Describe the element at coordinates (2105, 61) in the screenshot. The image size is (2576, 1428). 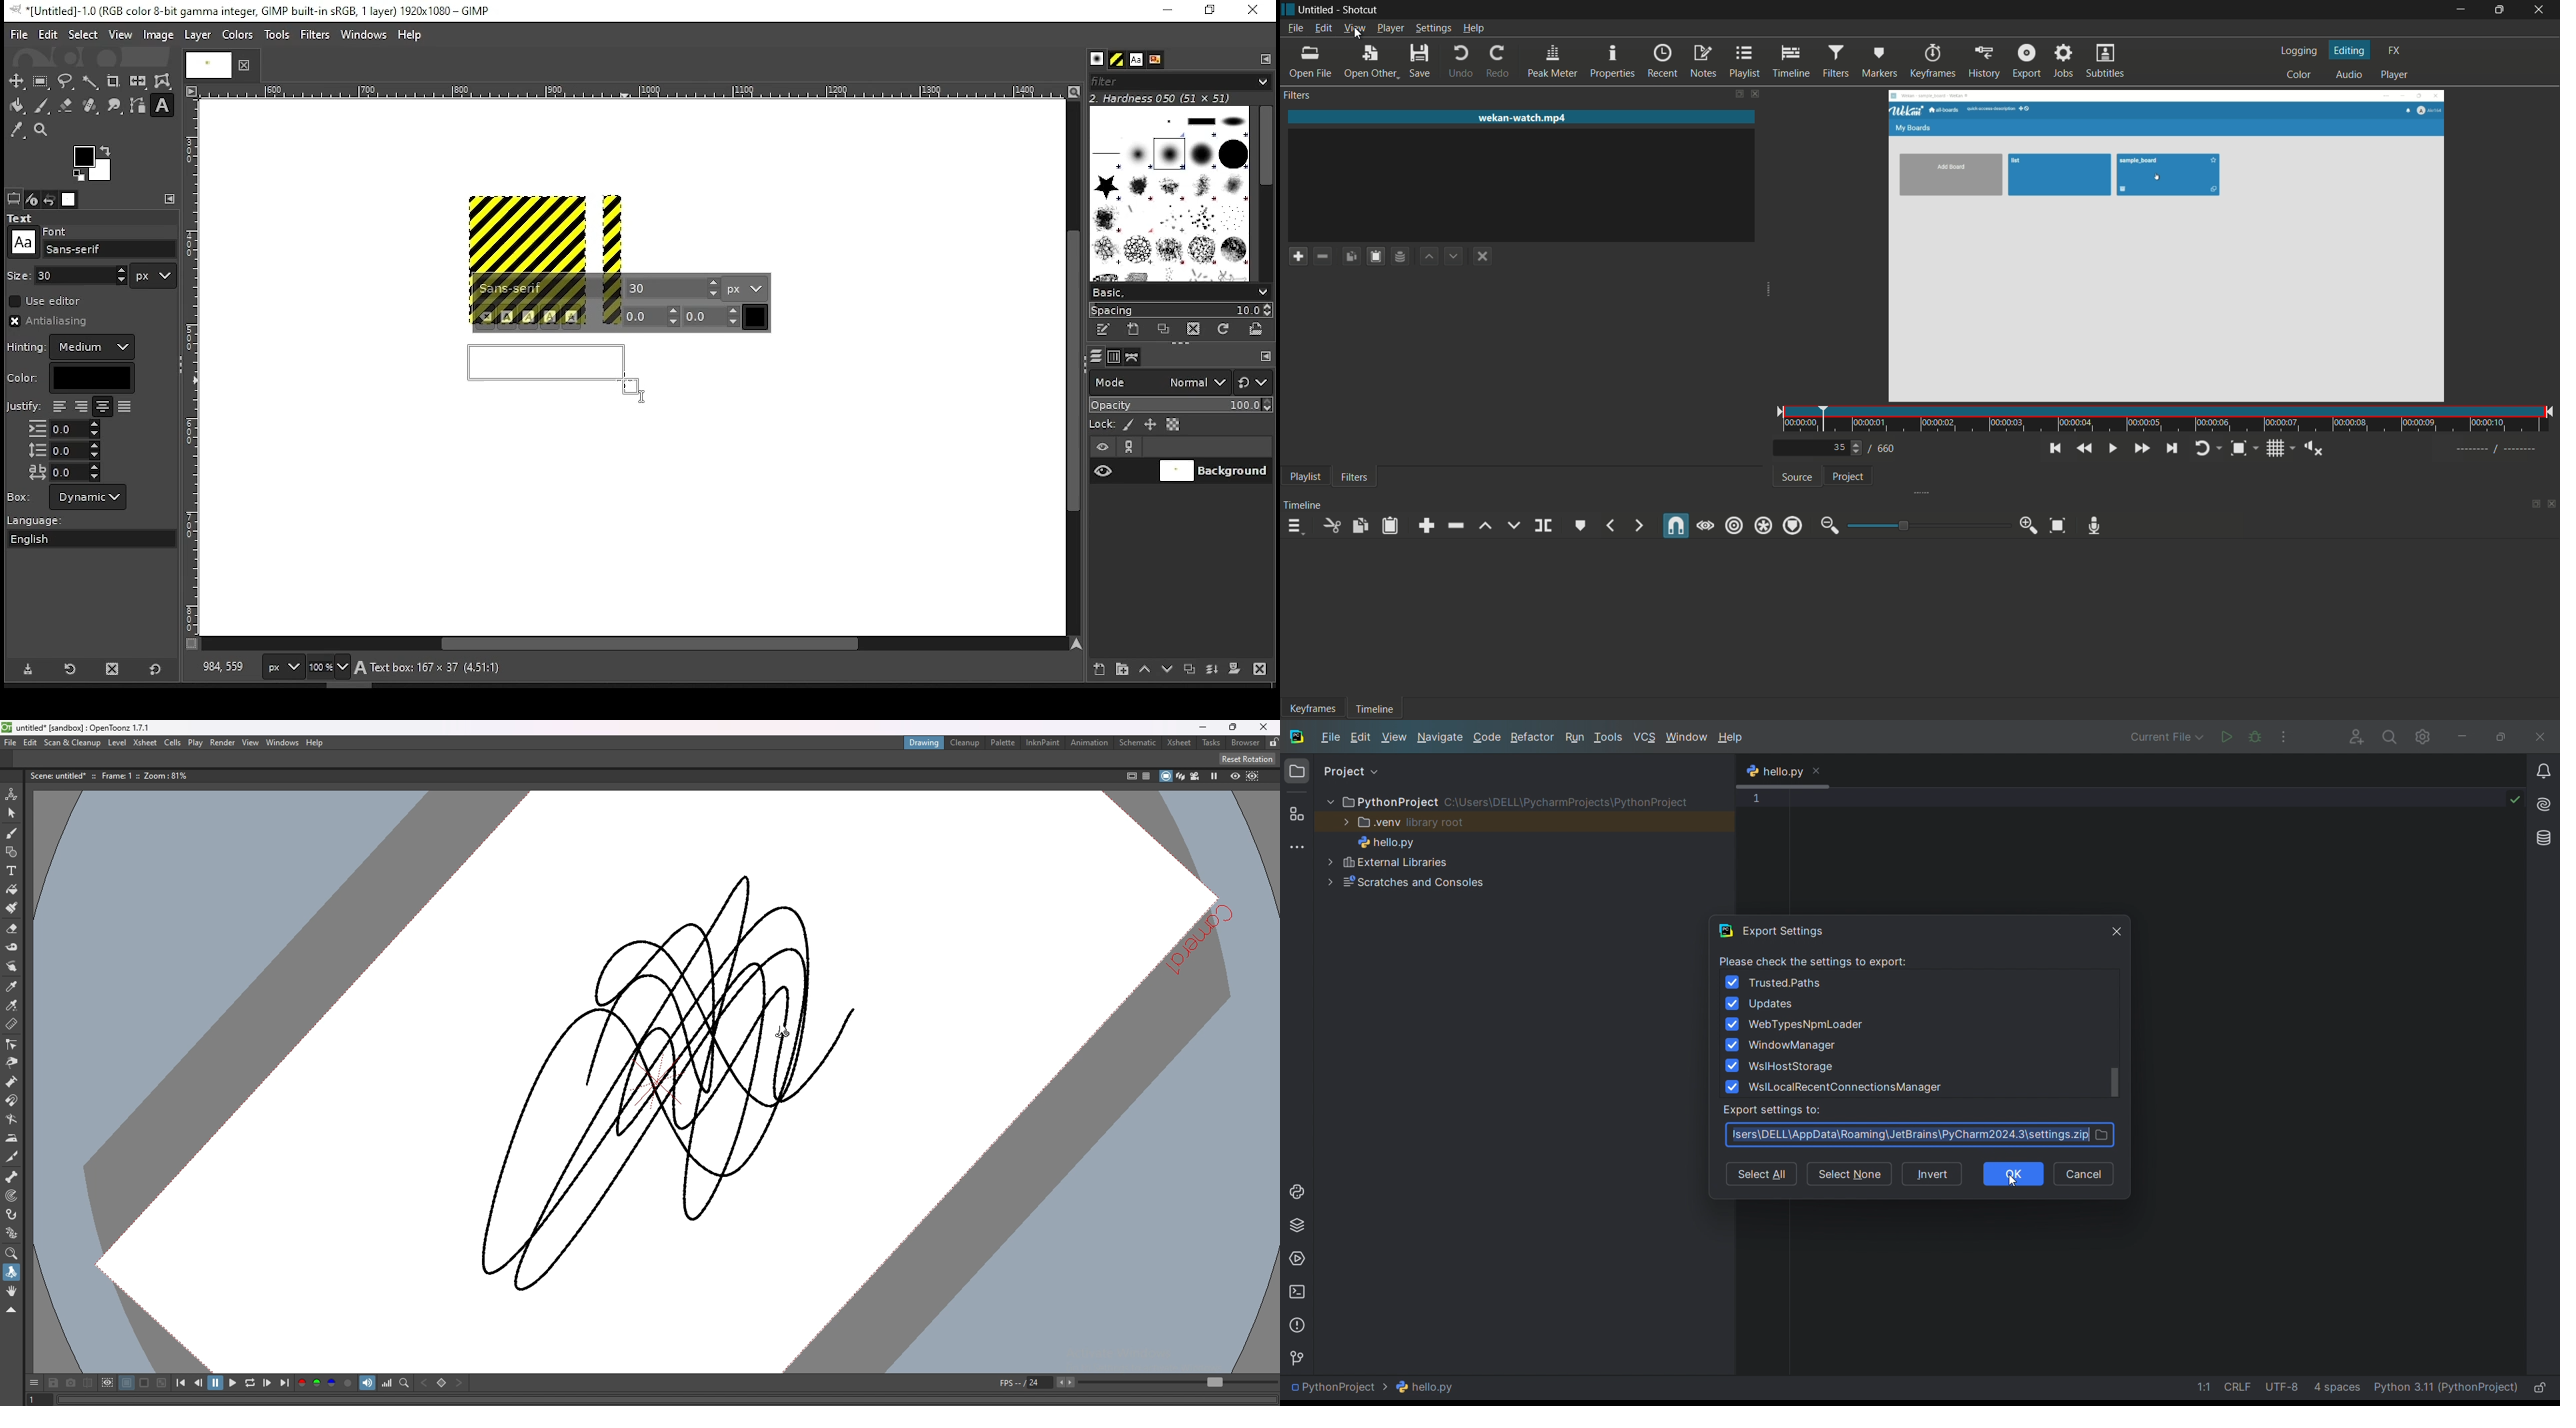
I see `subtitles` at that location.